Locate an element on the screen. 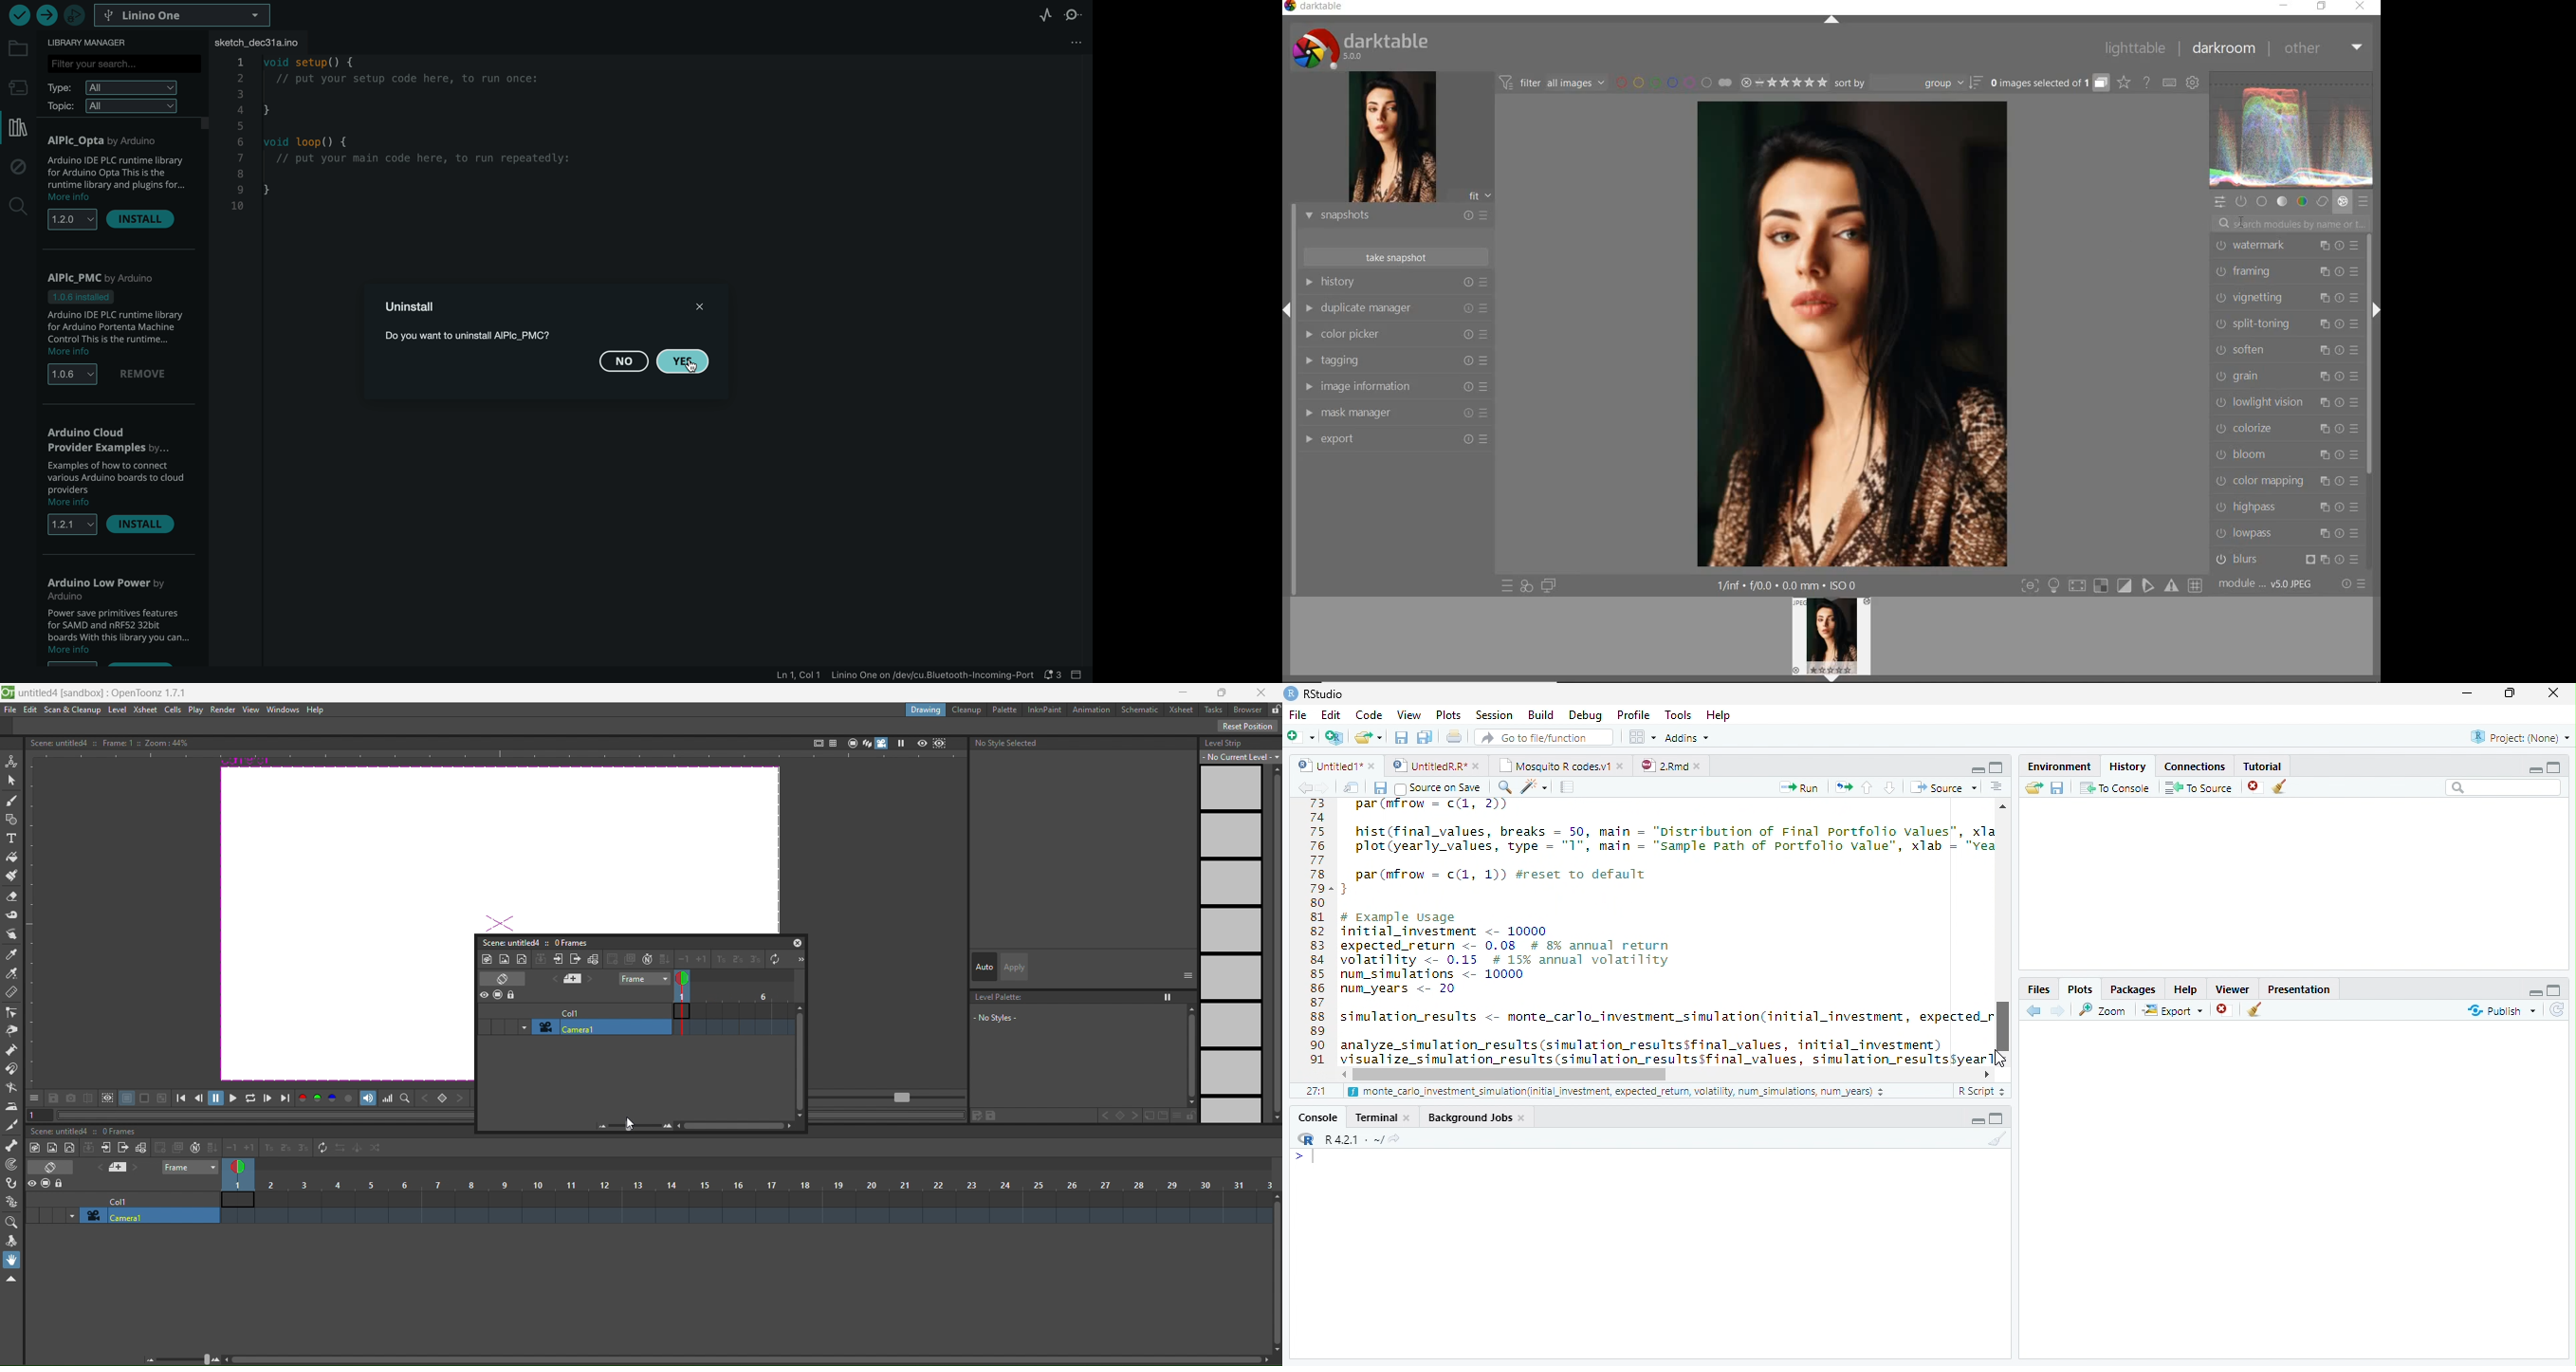 The height and width of the screenshot is (1372, 2576). icon is located at coordinates (99, 1099).